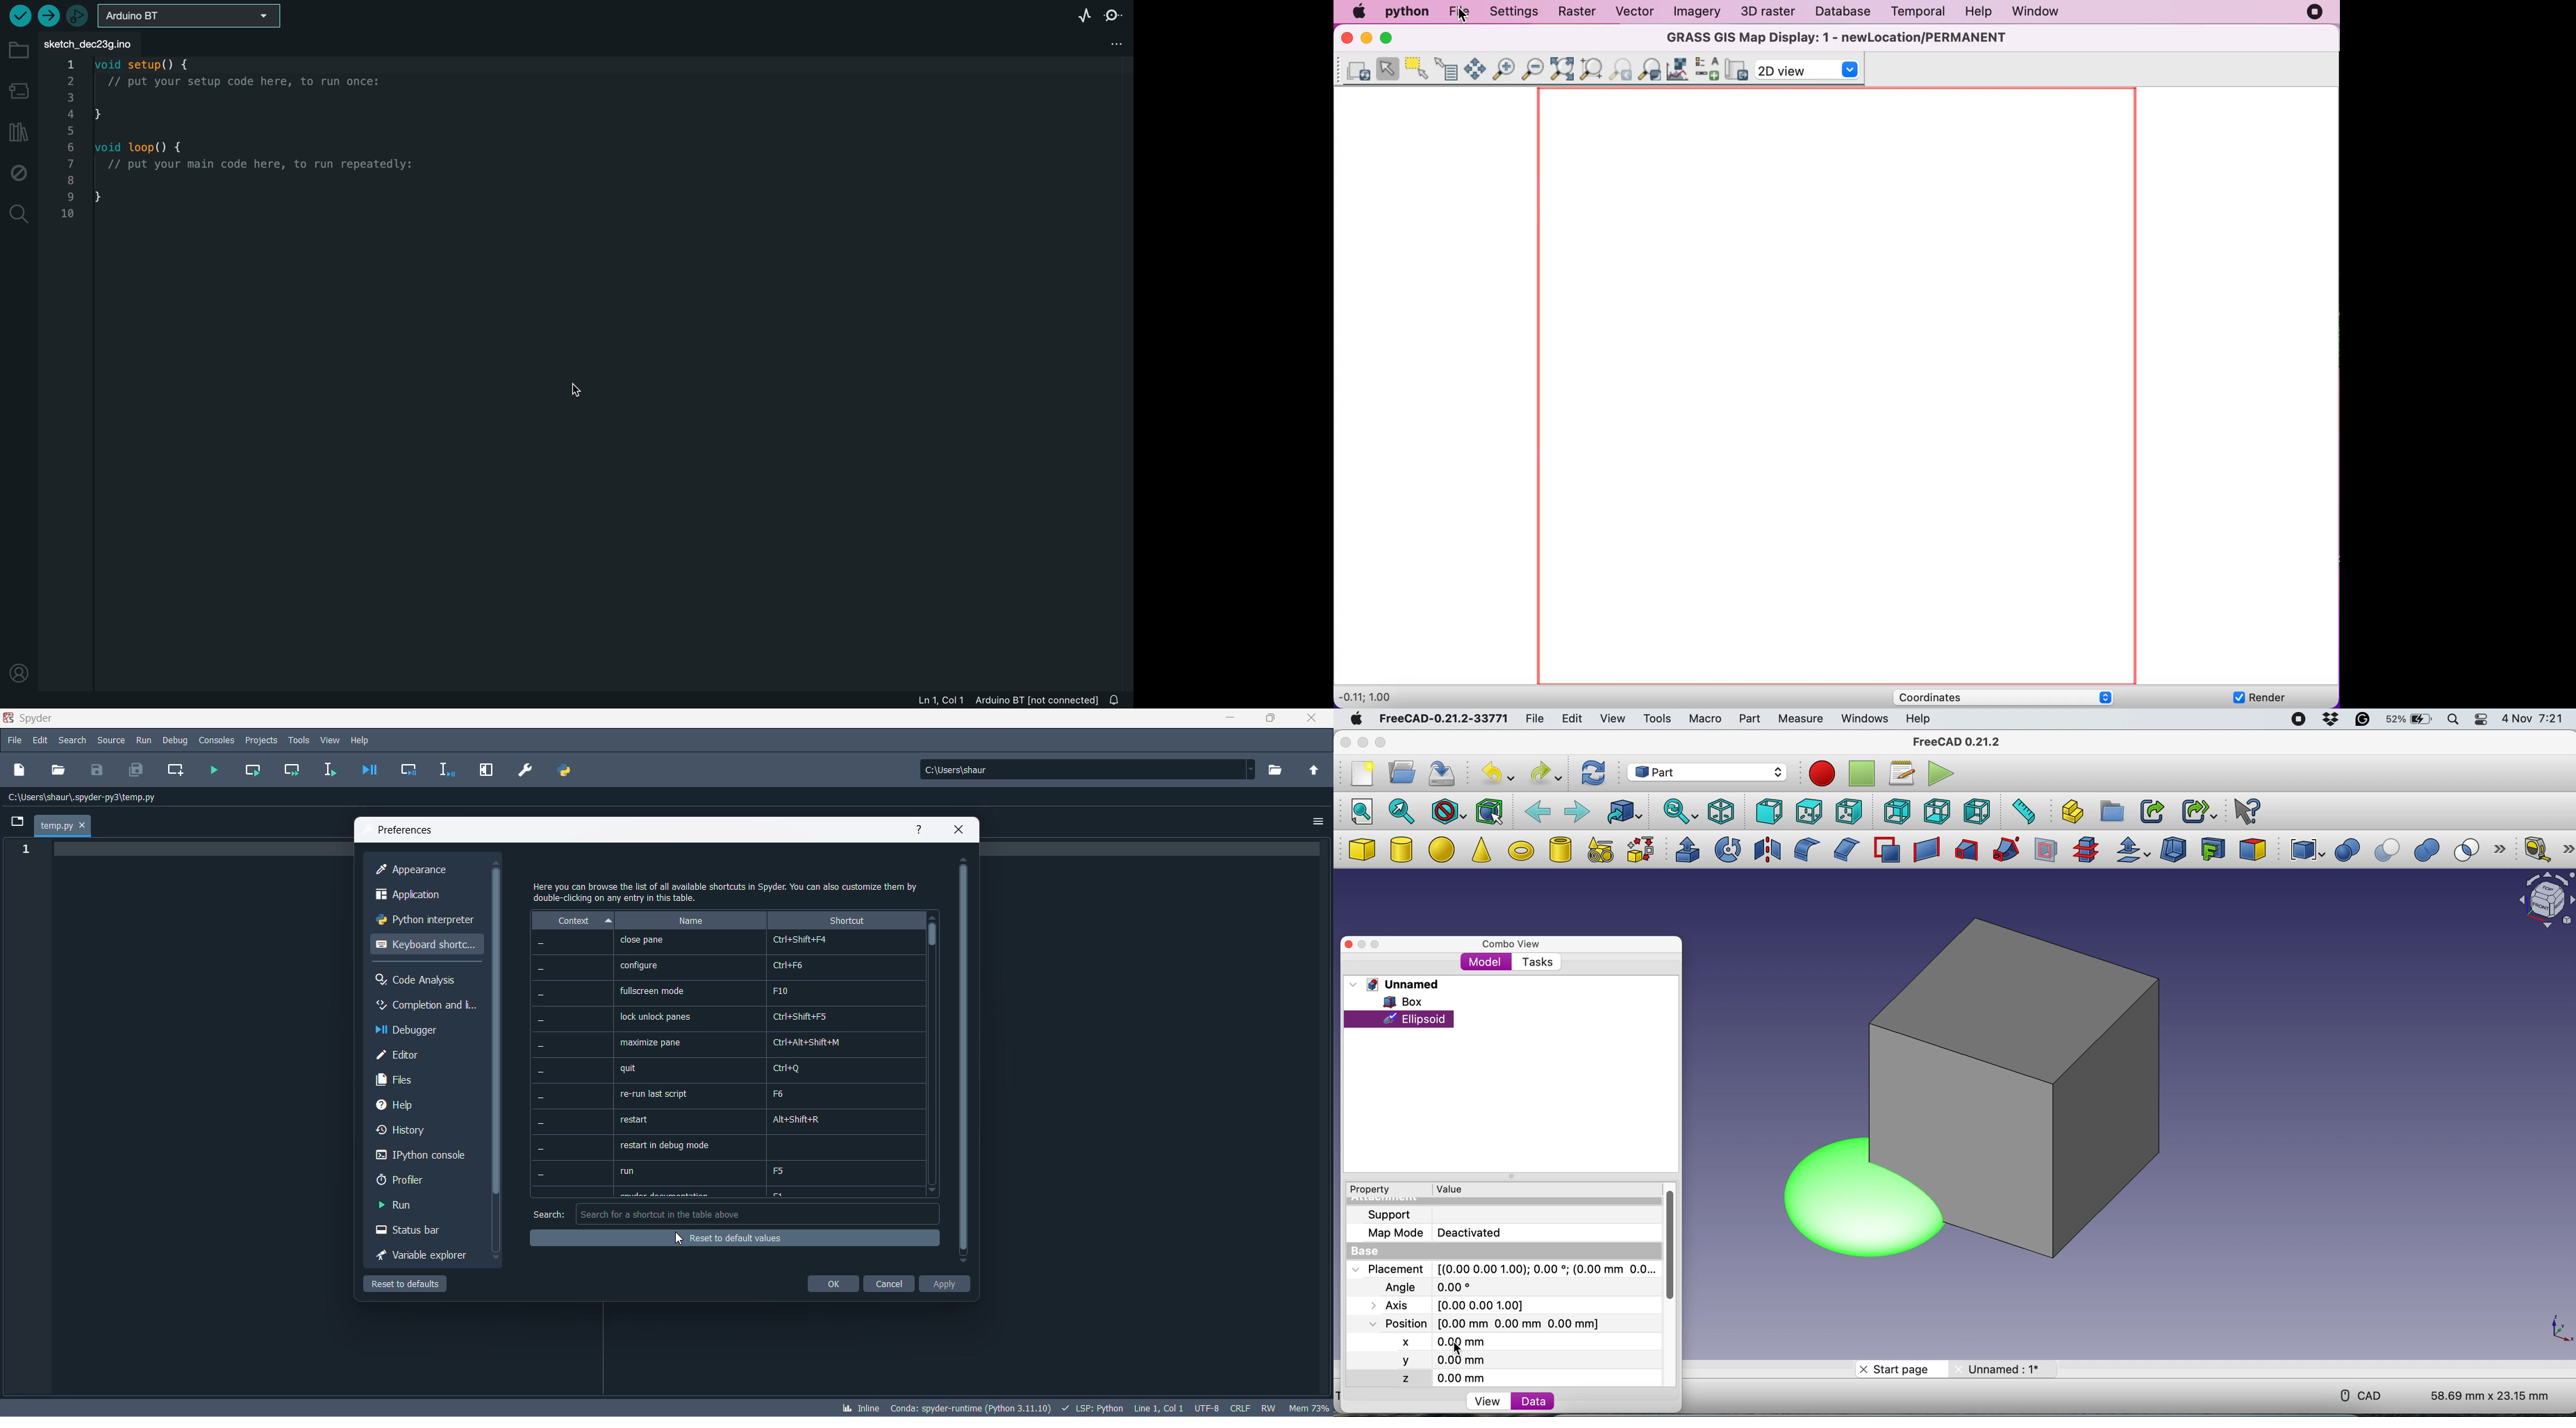 The image size is (2576, 1428). Describe the element at coordinates (2347, 851) in the screenshot. I see `boolean` at that location.